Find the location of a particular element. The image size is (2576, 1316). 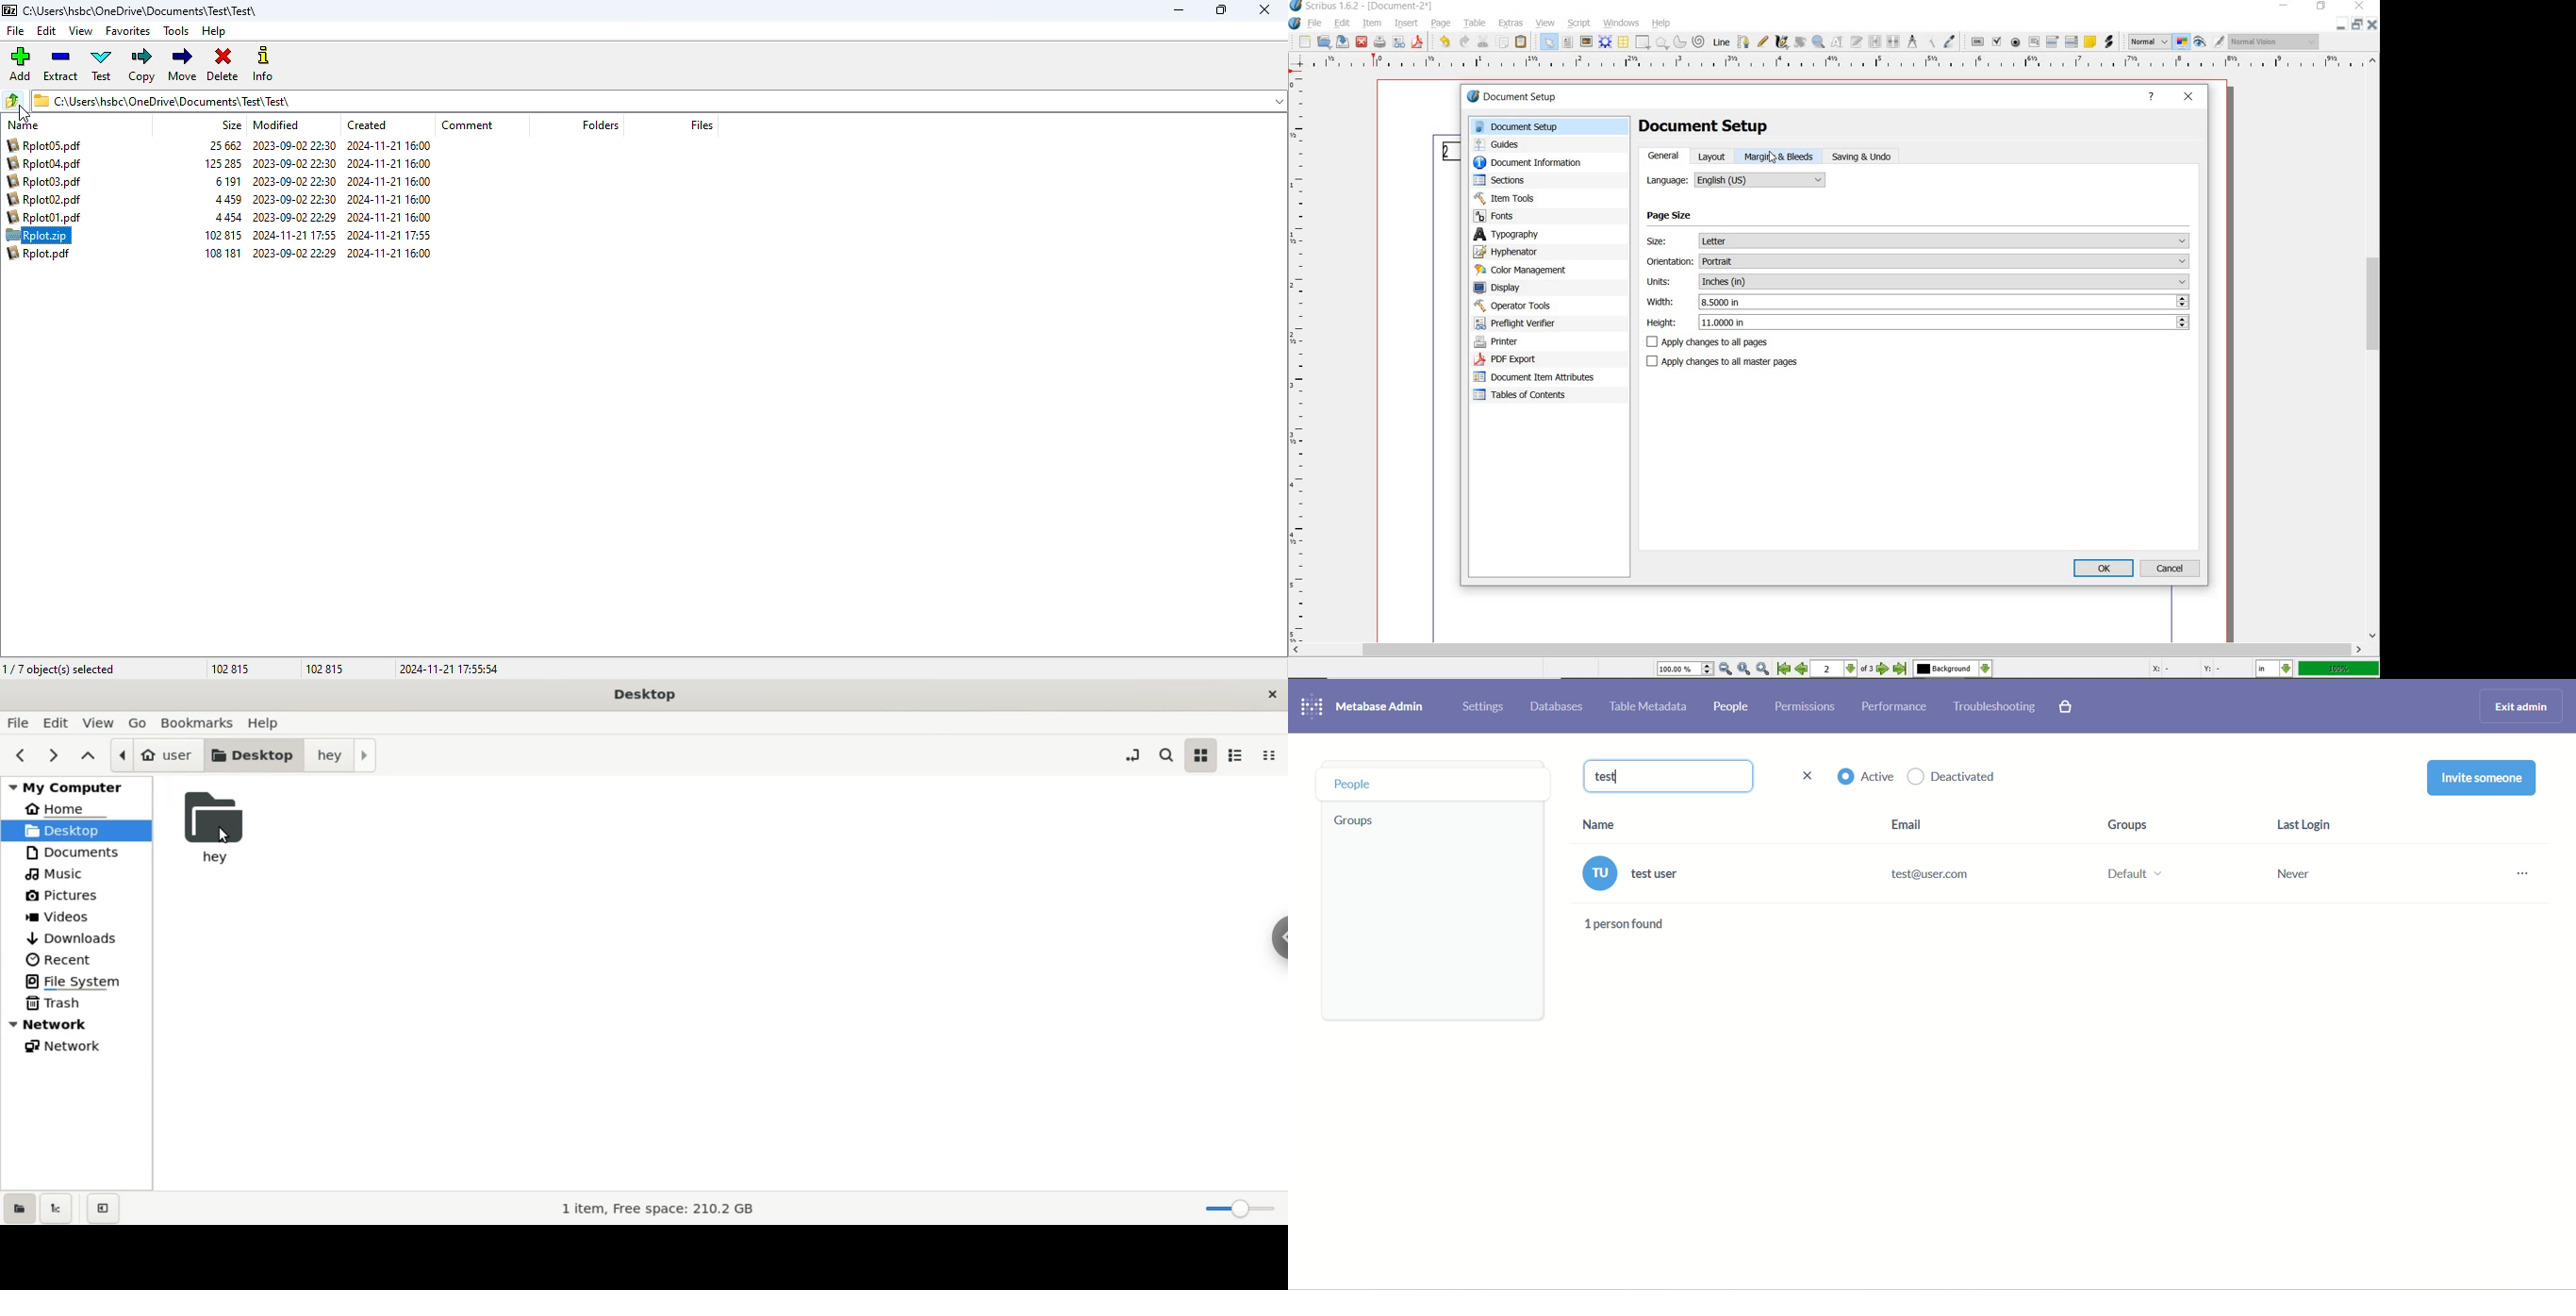

display is located at coordinates (1503, 288).